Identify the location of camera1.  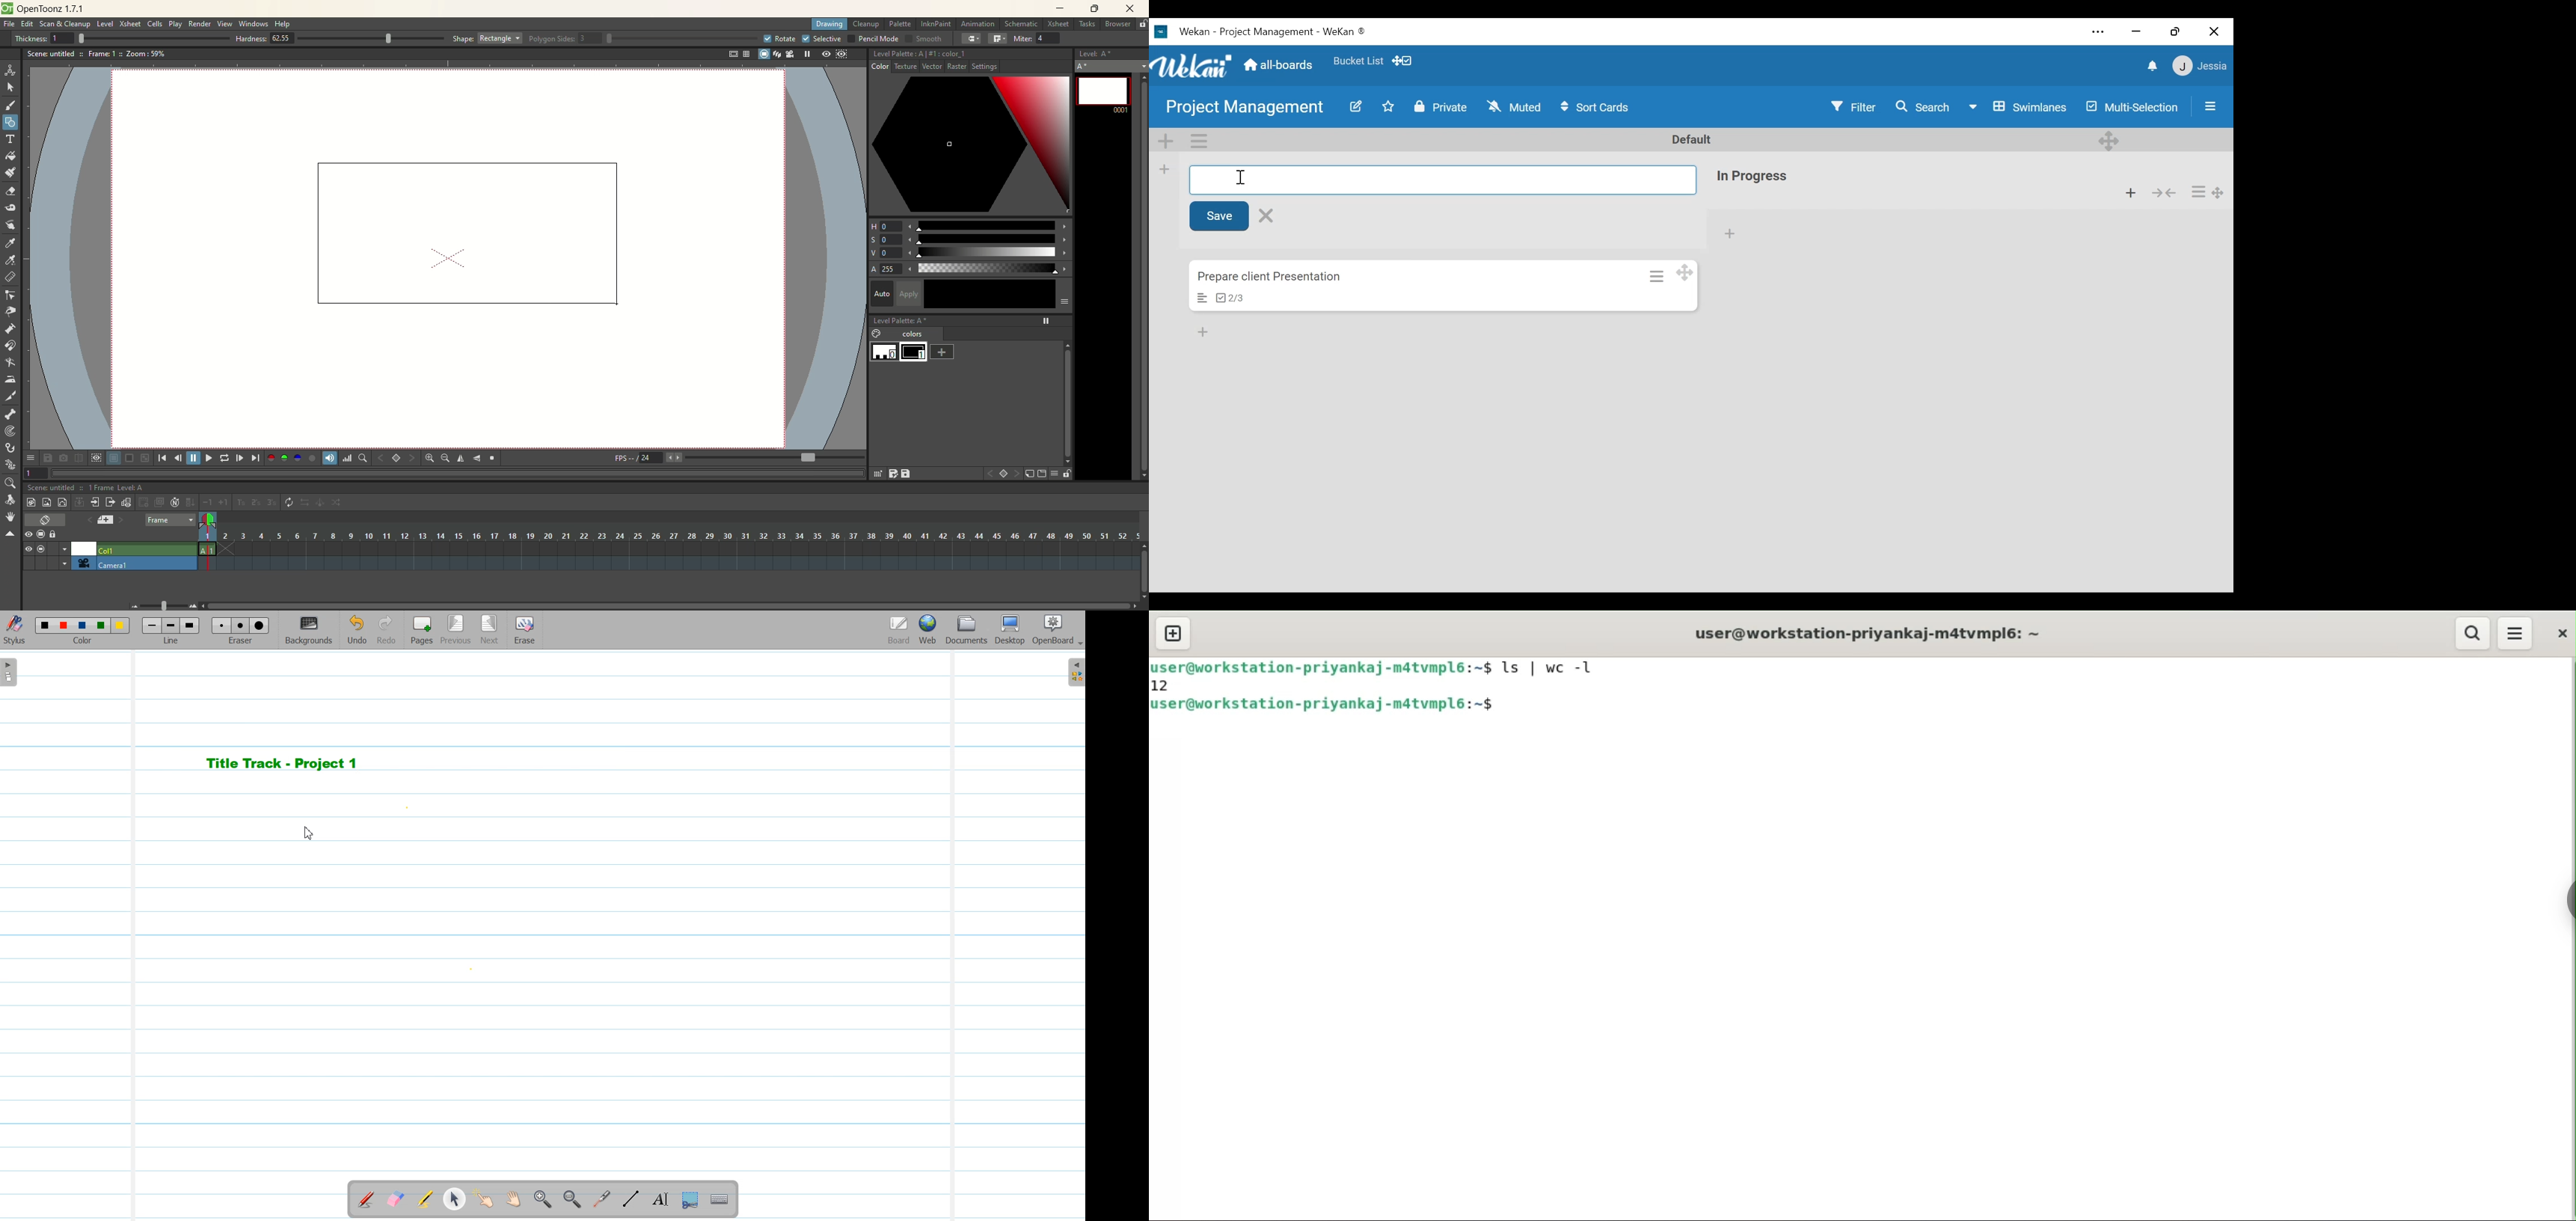
(147, 563).